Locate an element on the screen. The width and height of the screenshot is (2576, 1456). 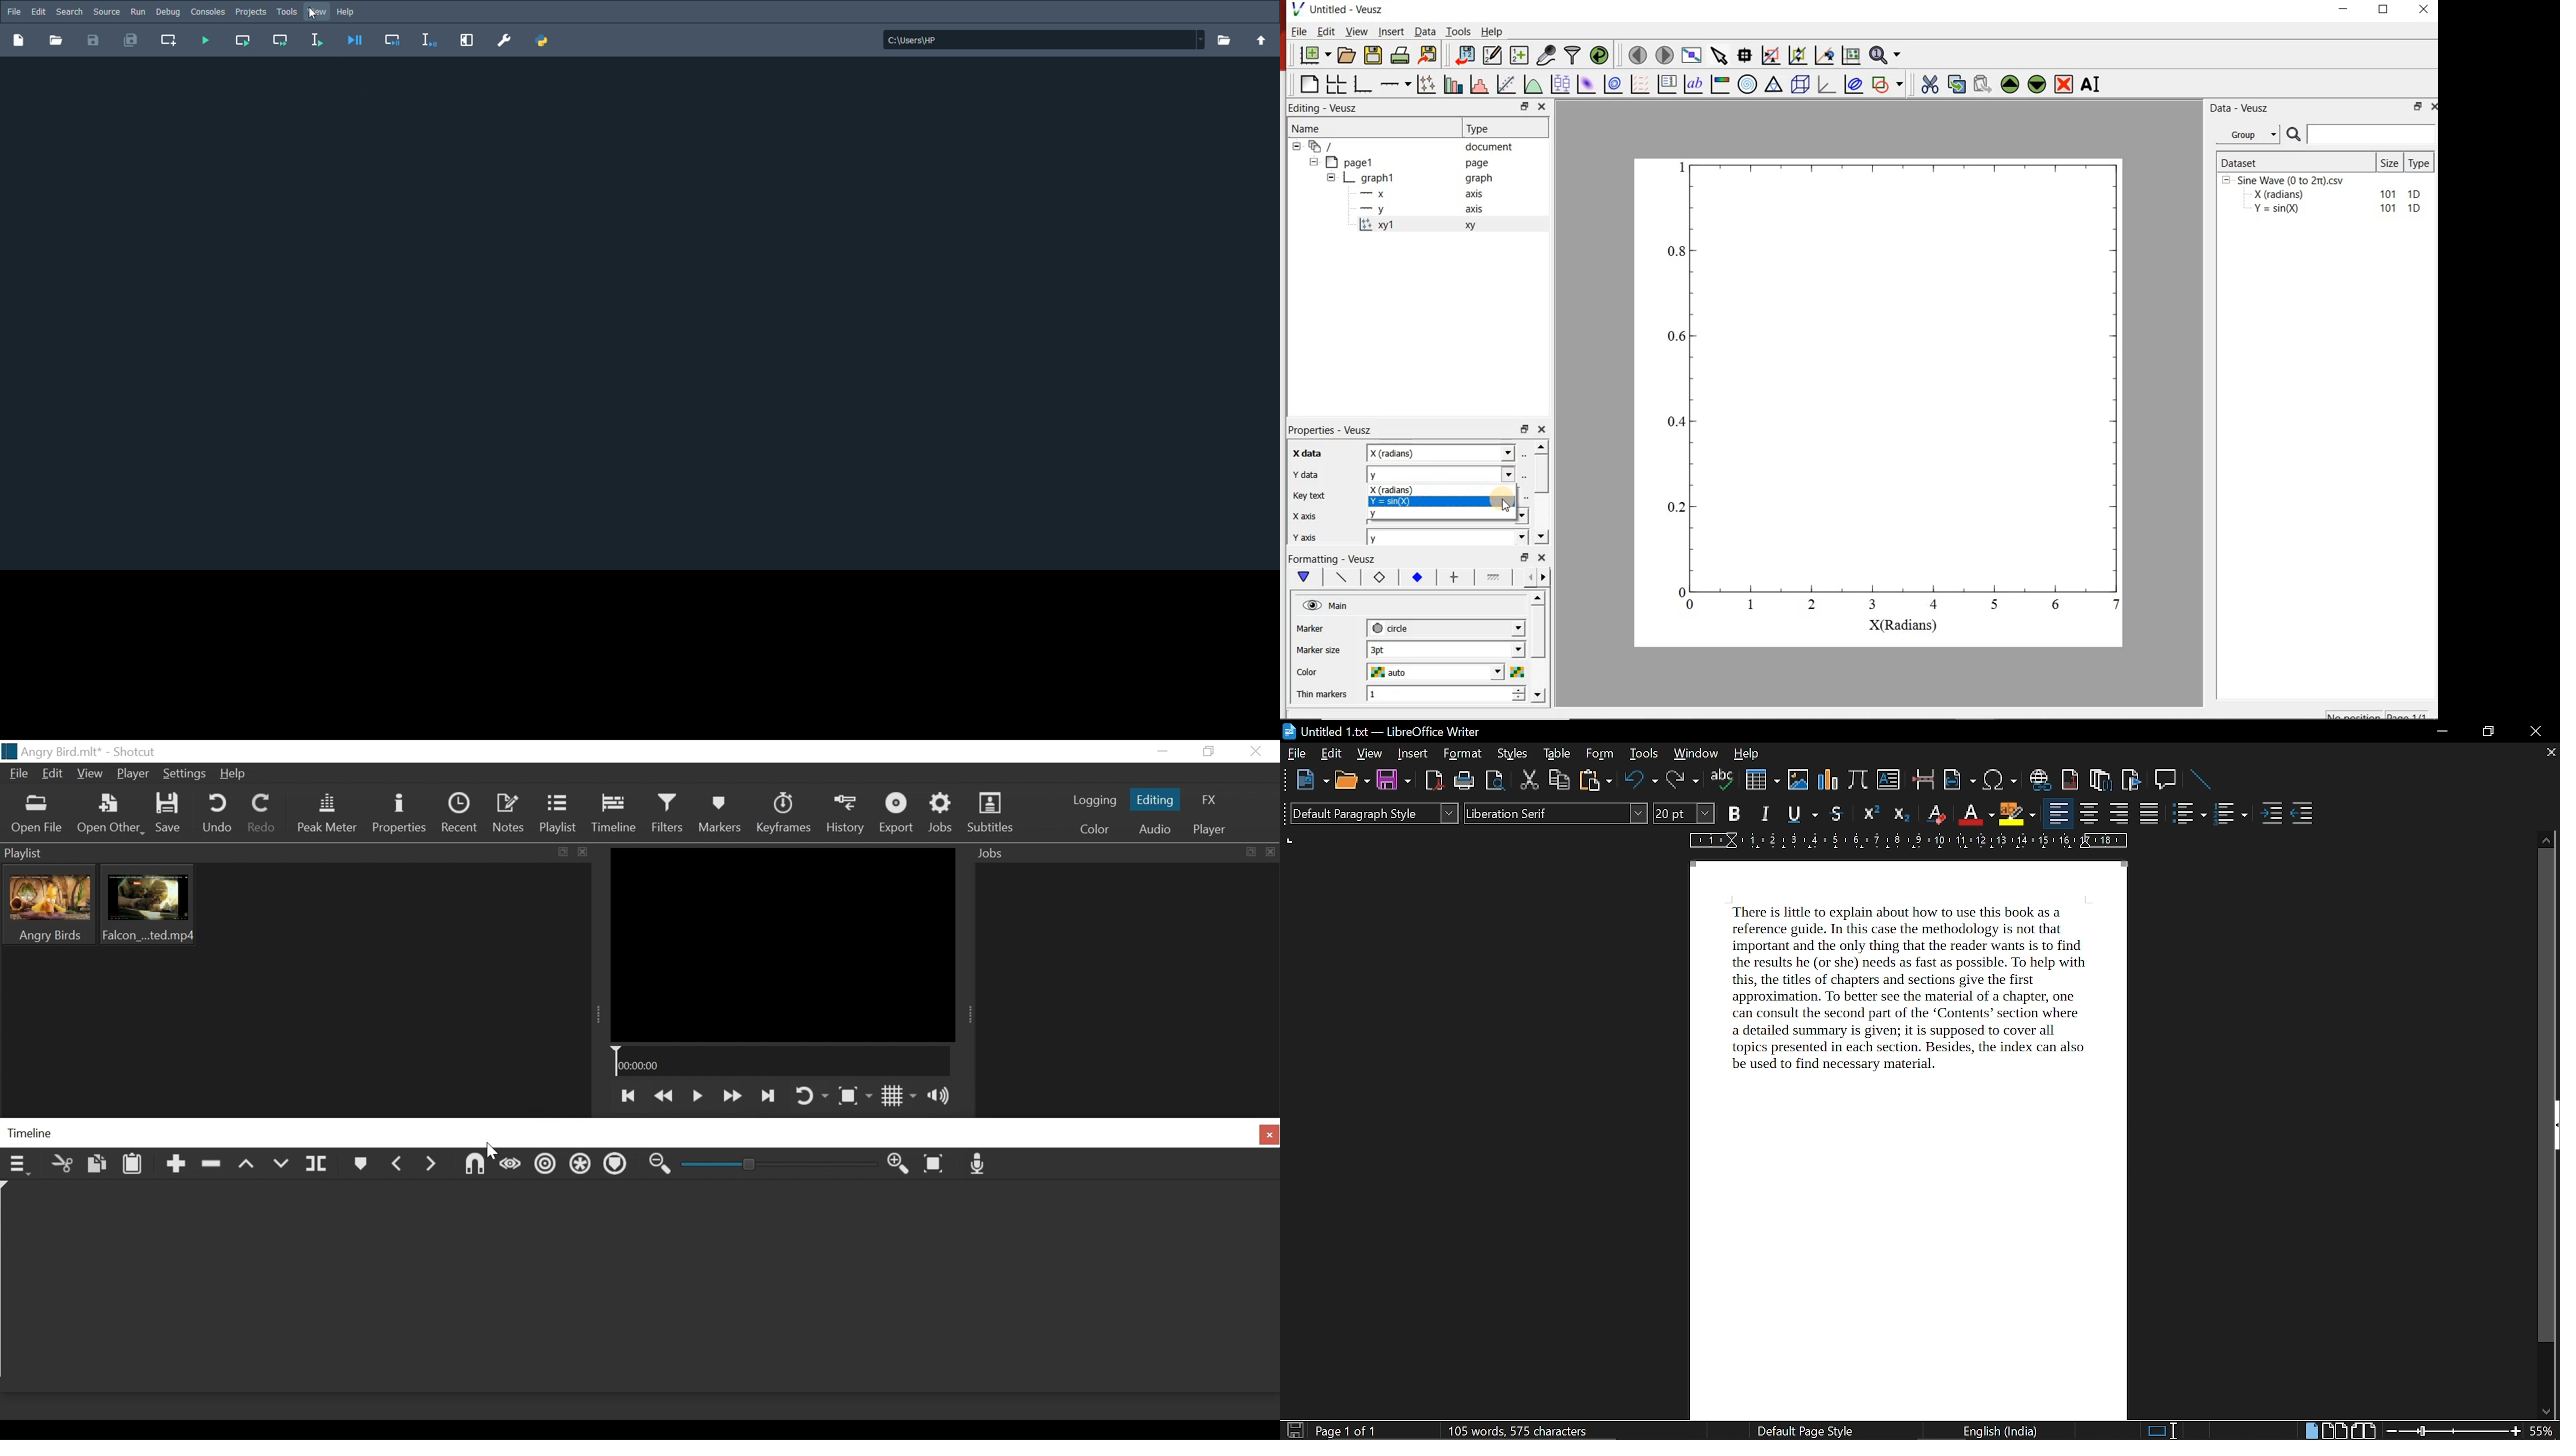
subscript is located at coordinates (1900, 813).